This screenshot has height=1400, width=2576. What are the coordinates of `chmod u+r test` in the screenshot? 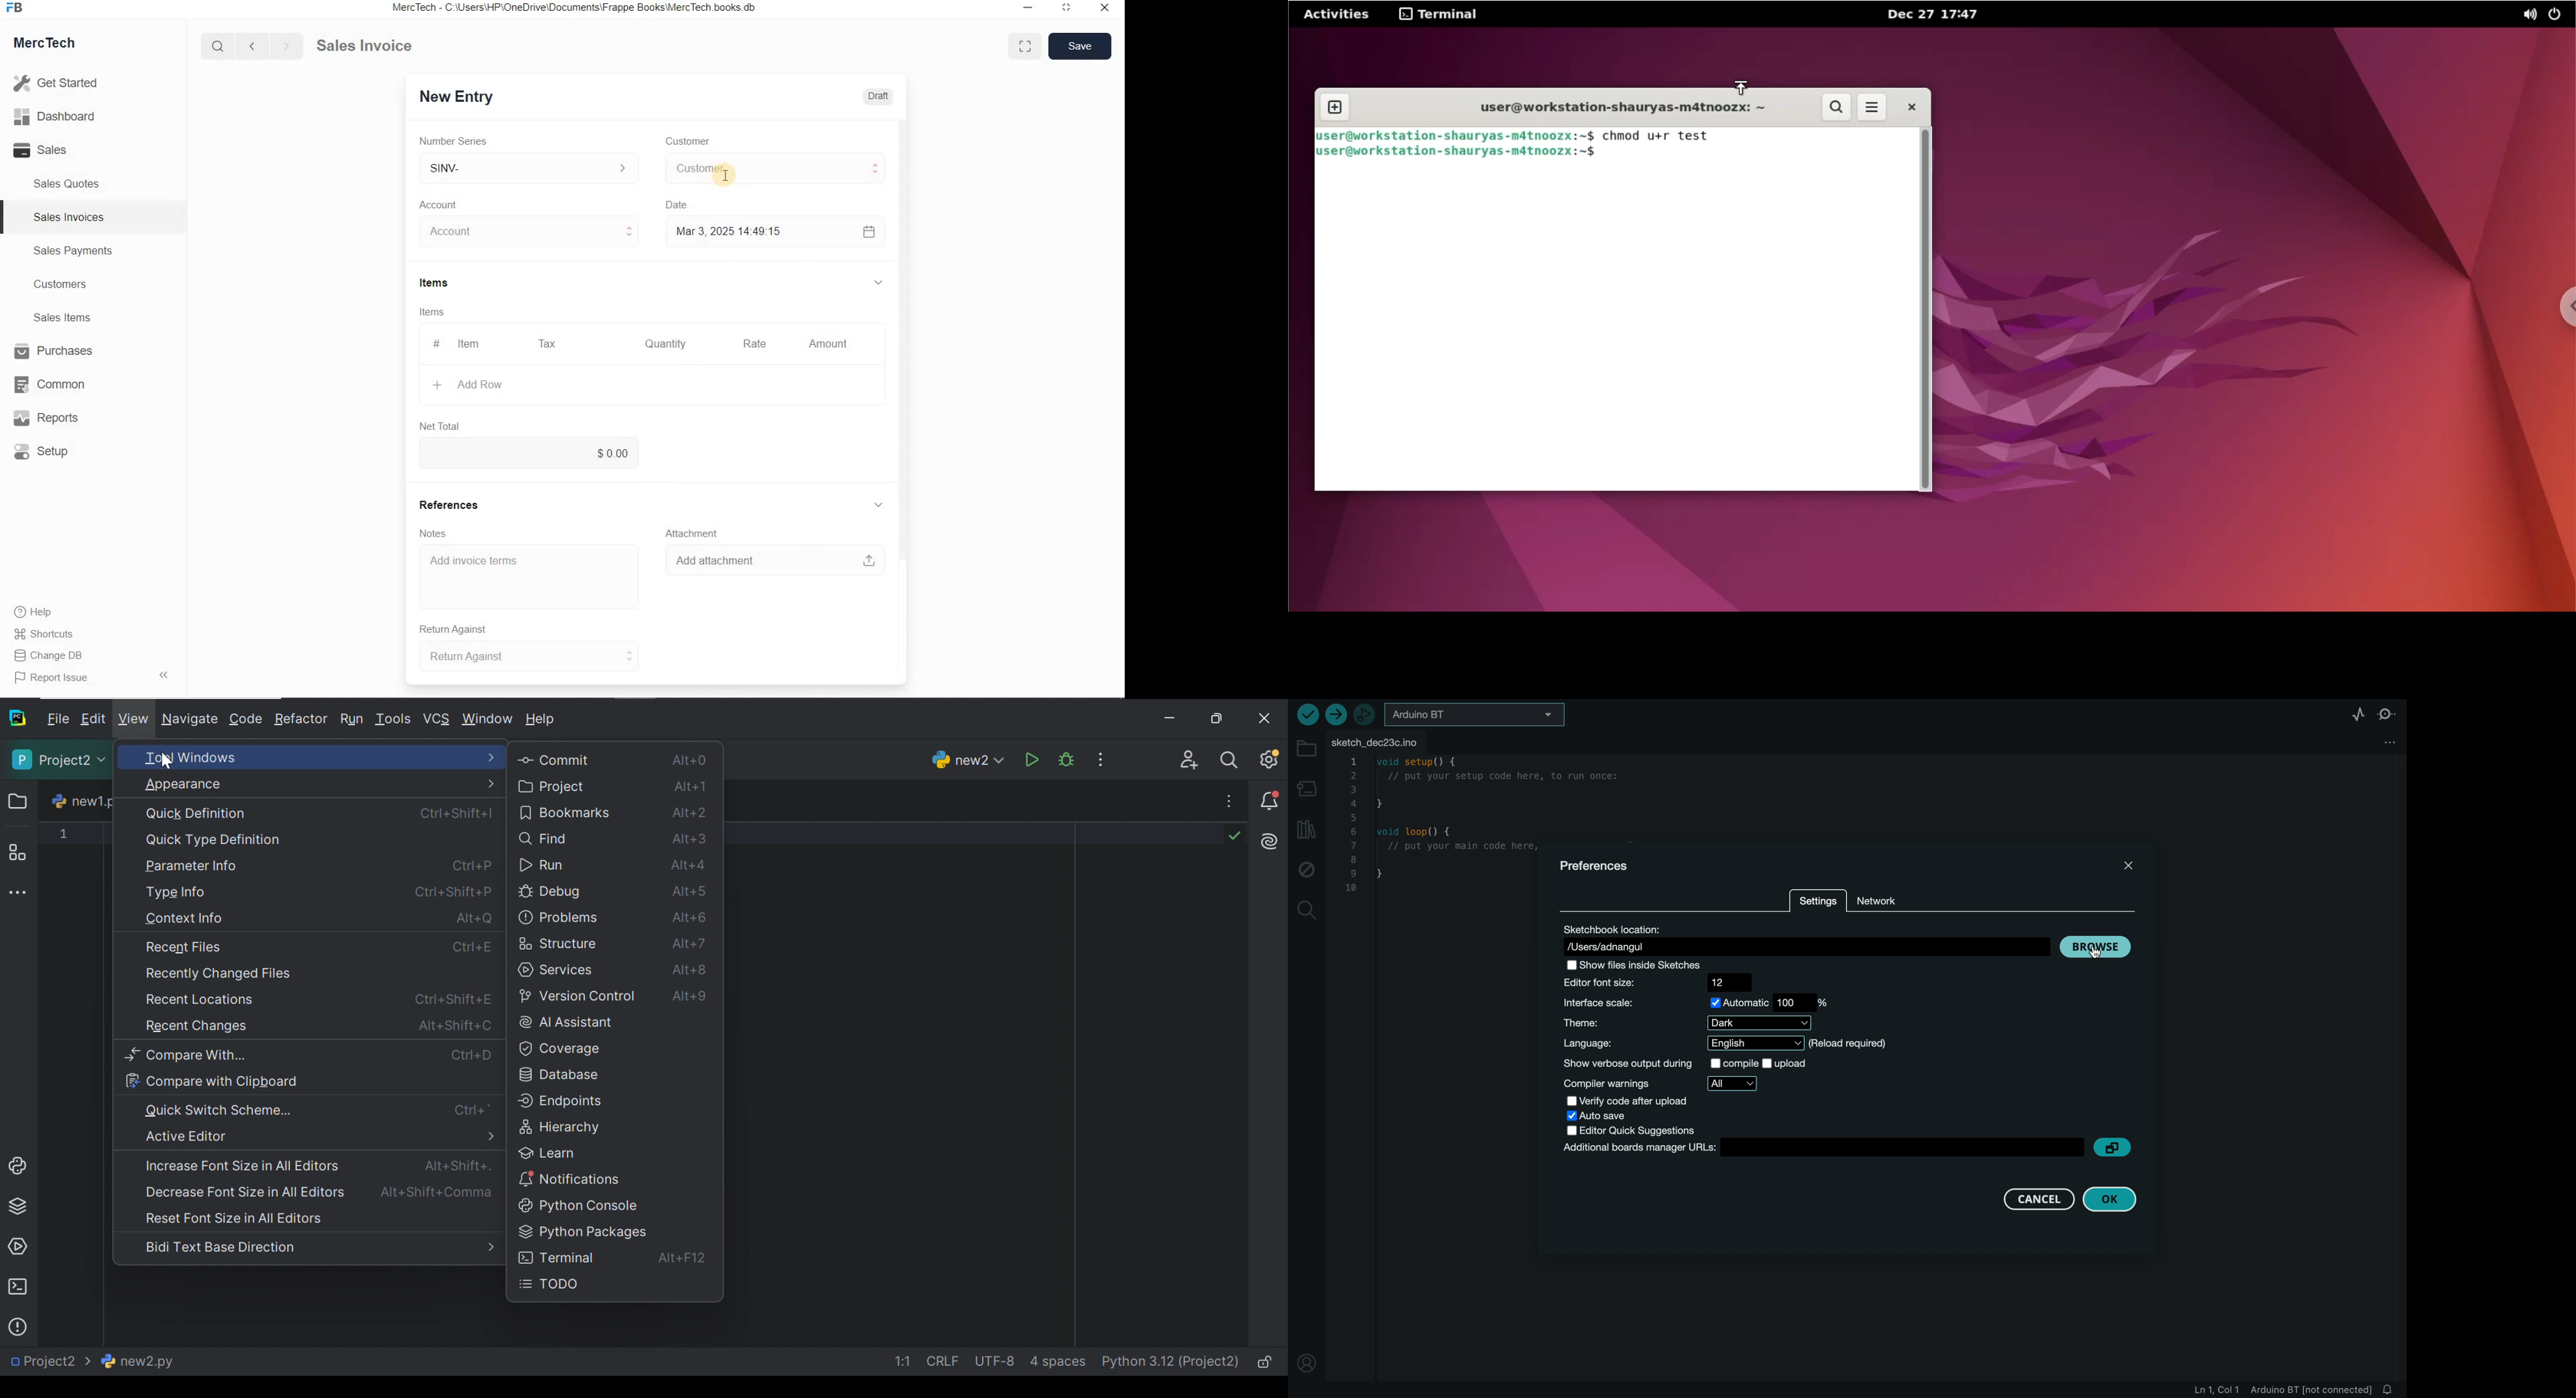 It's located at (1664, 135).